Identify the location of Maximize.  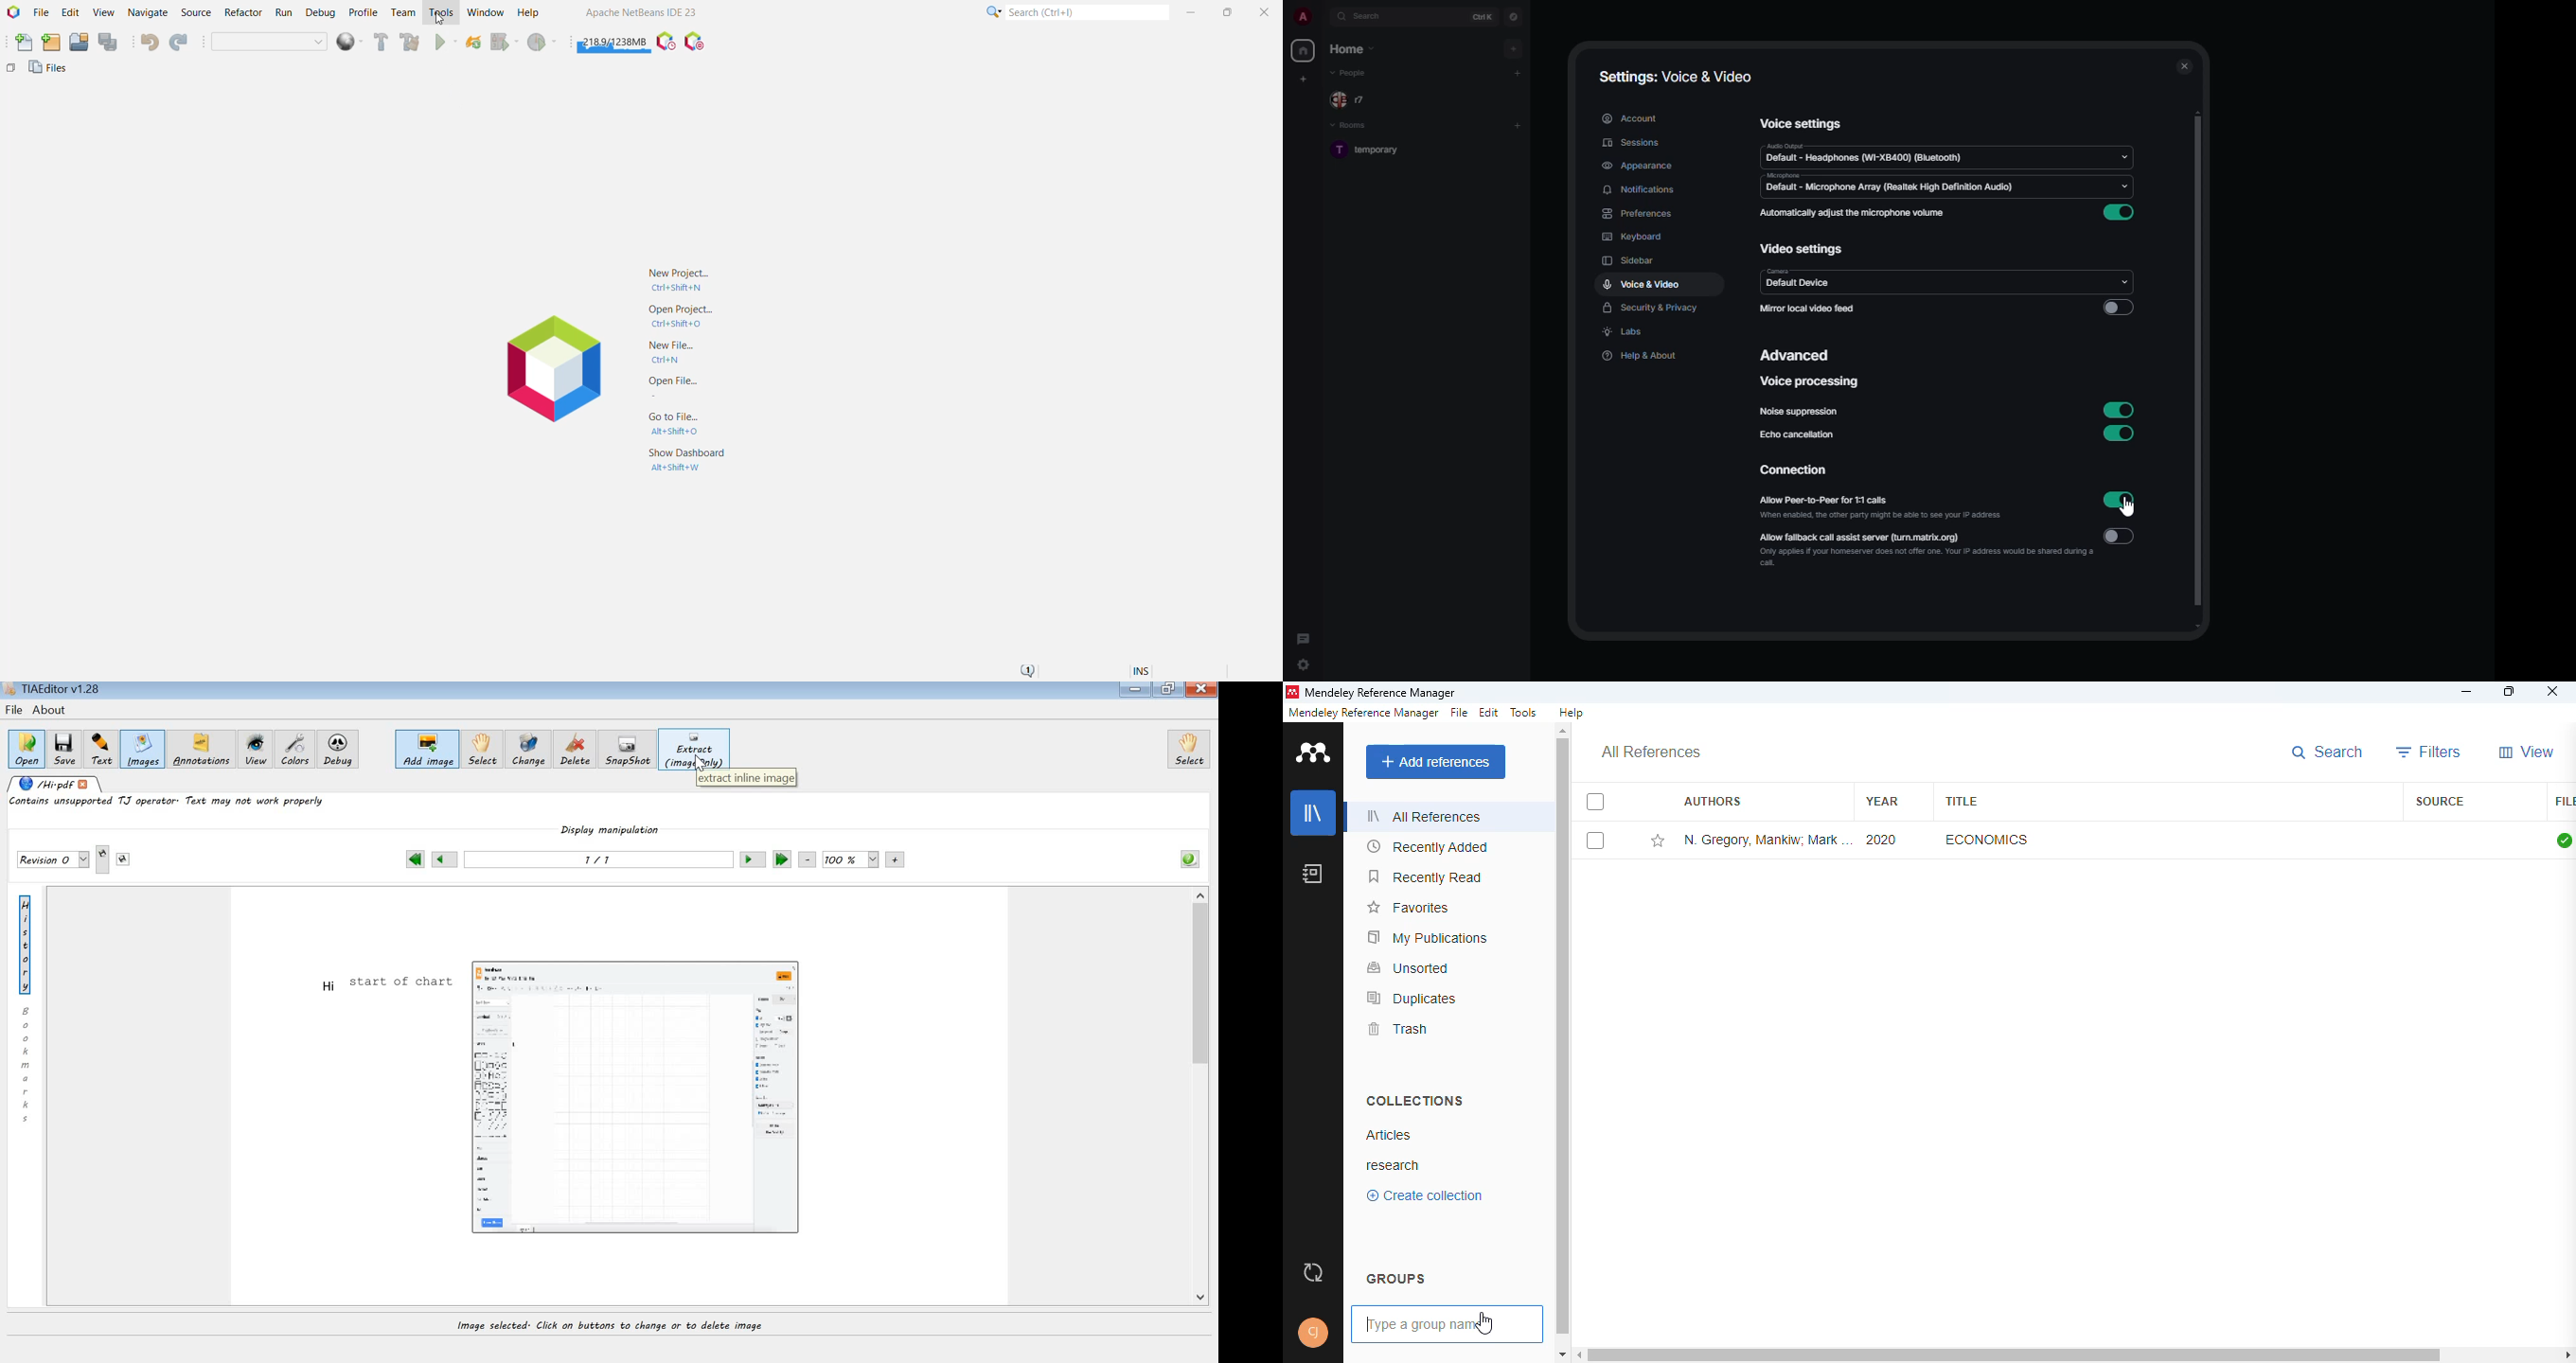
(1230, 11).